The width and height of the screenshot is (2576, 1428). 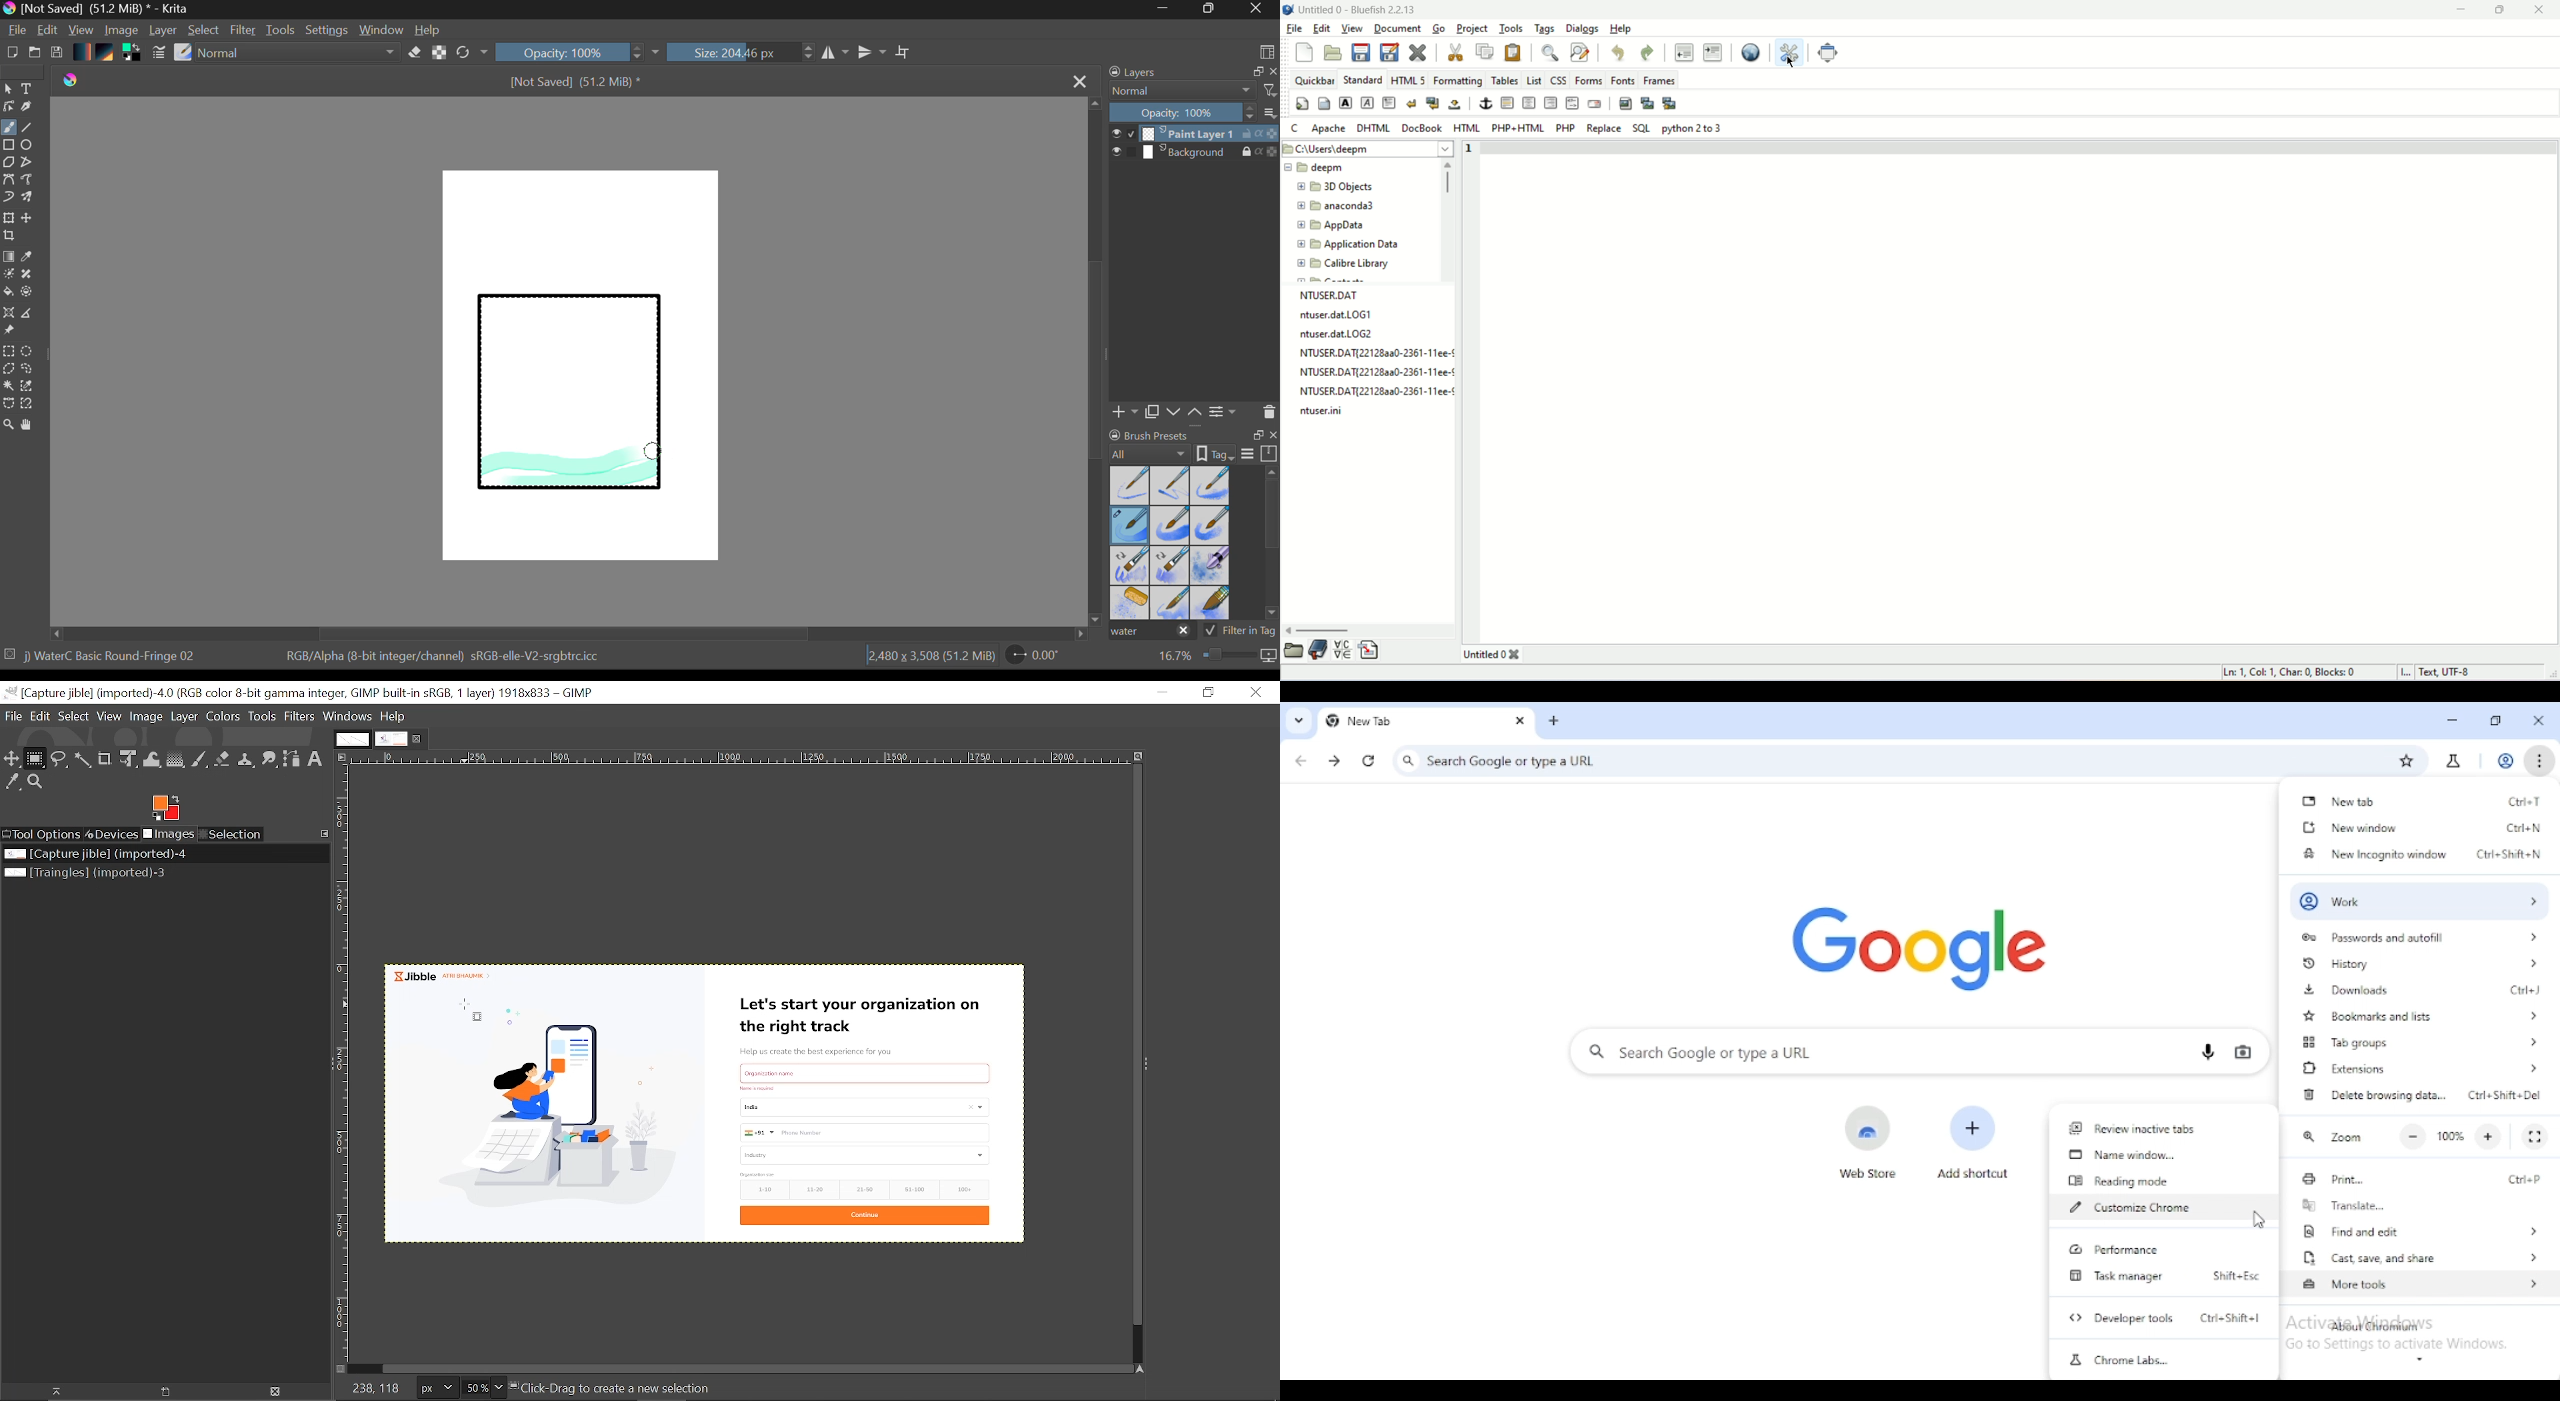 I want to click on extensions, so click(x=2420, y=1069).